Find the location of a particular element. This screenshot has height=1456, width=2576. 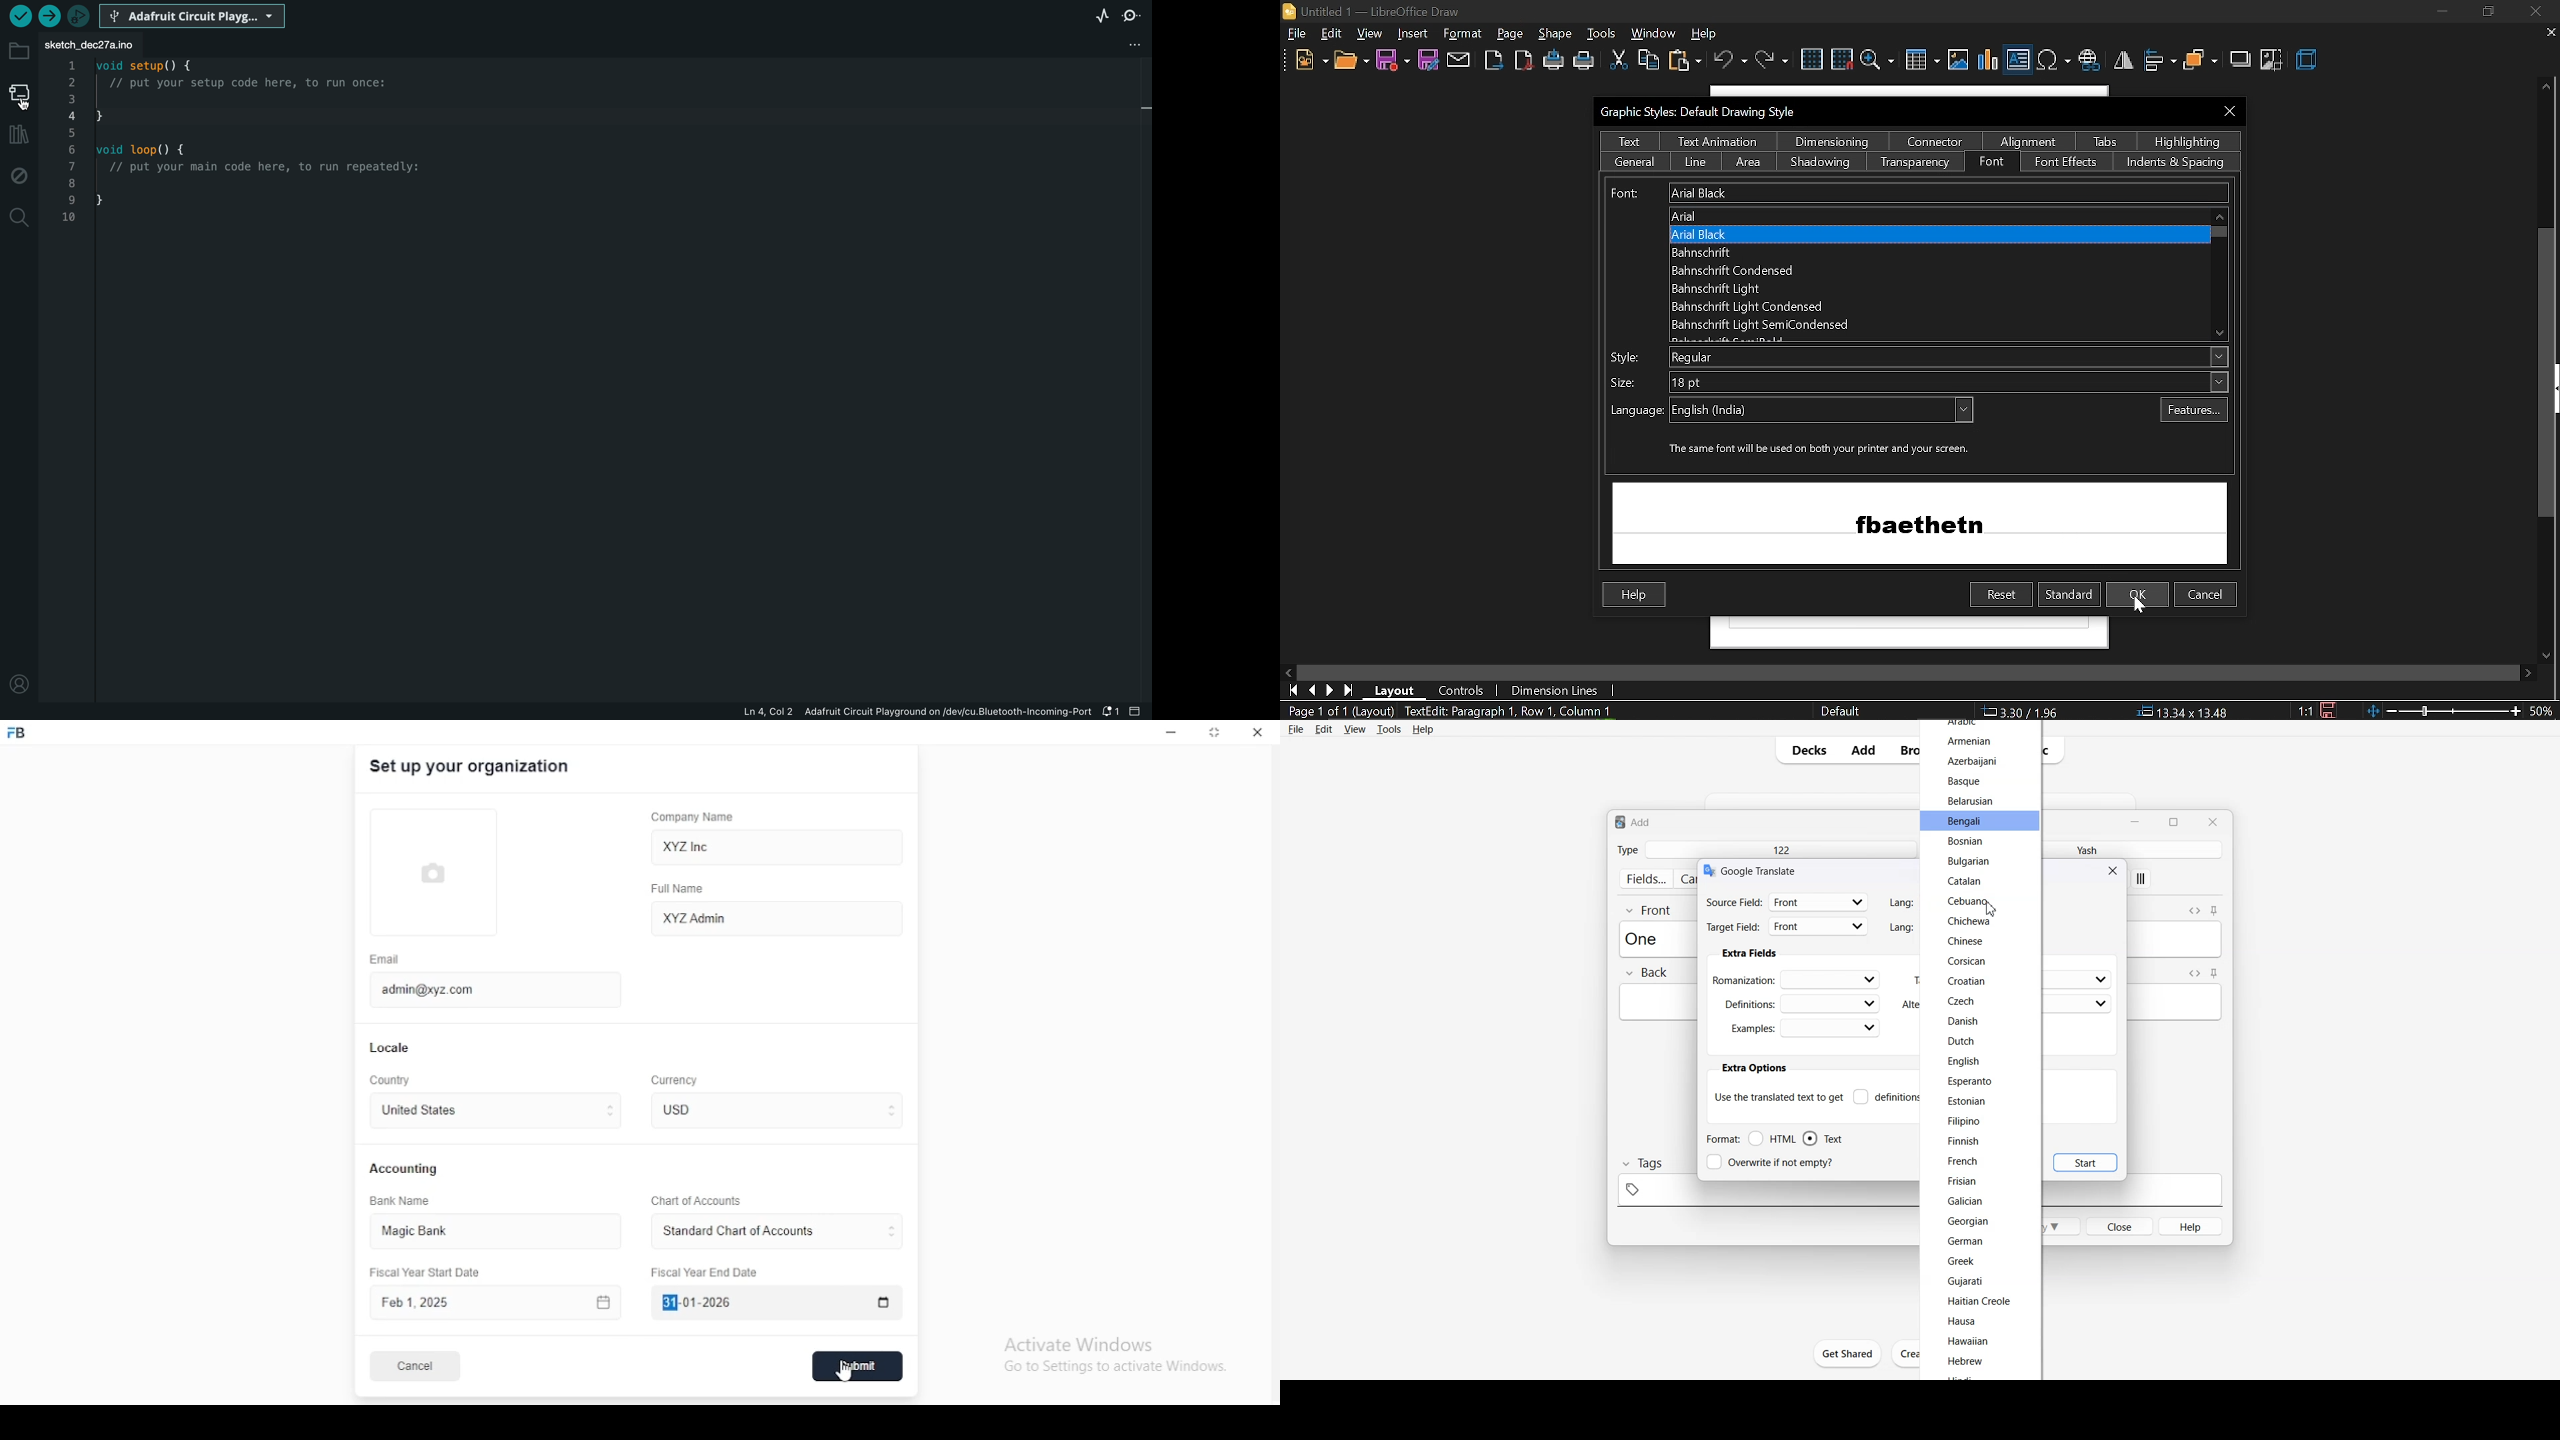

HTML is located at coordinates (1773, 1139).